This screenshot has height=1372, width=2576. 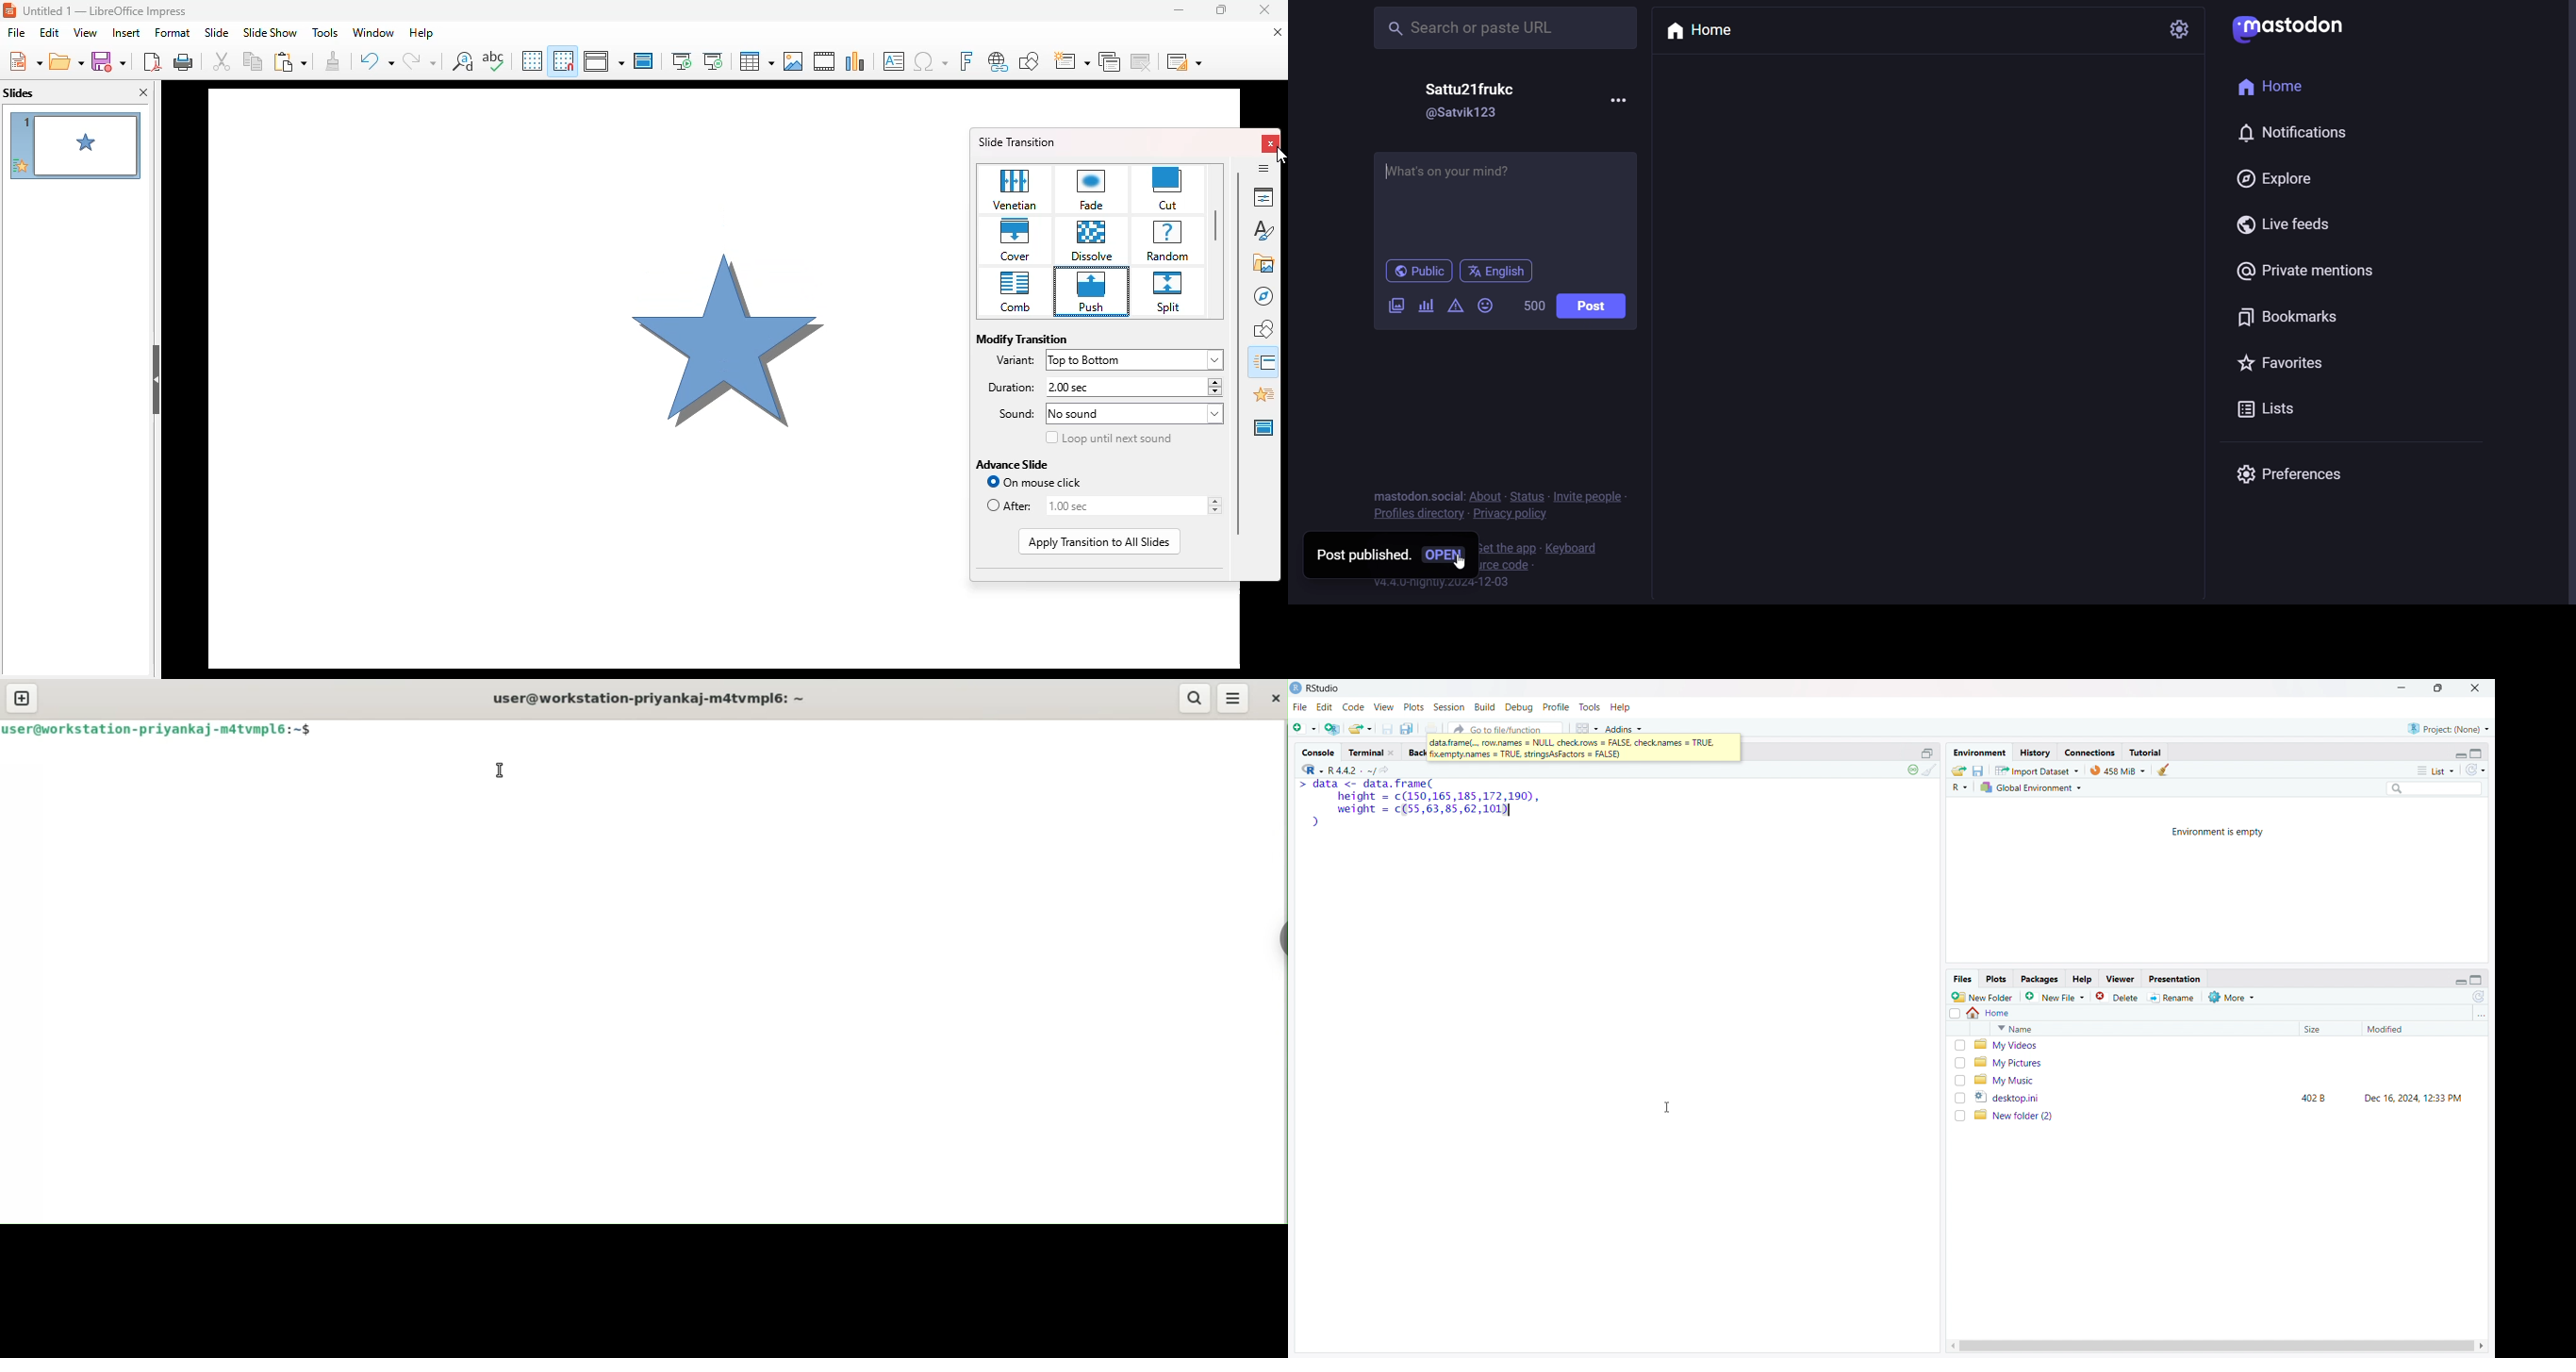 I want to click on cursor, so click(x=1667, y=1108).